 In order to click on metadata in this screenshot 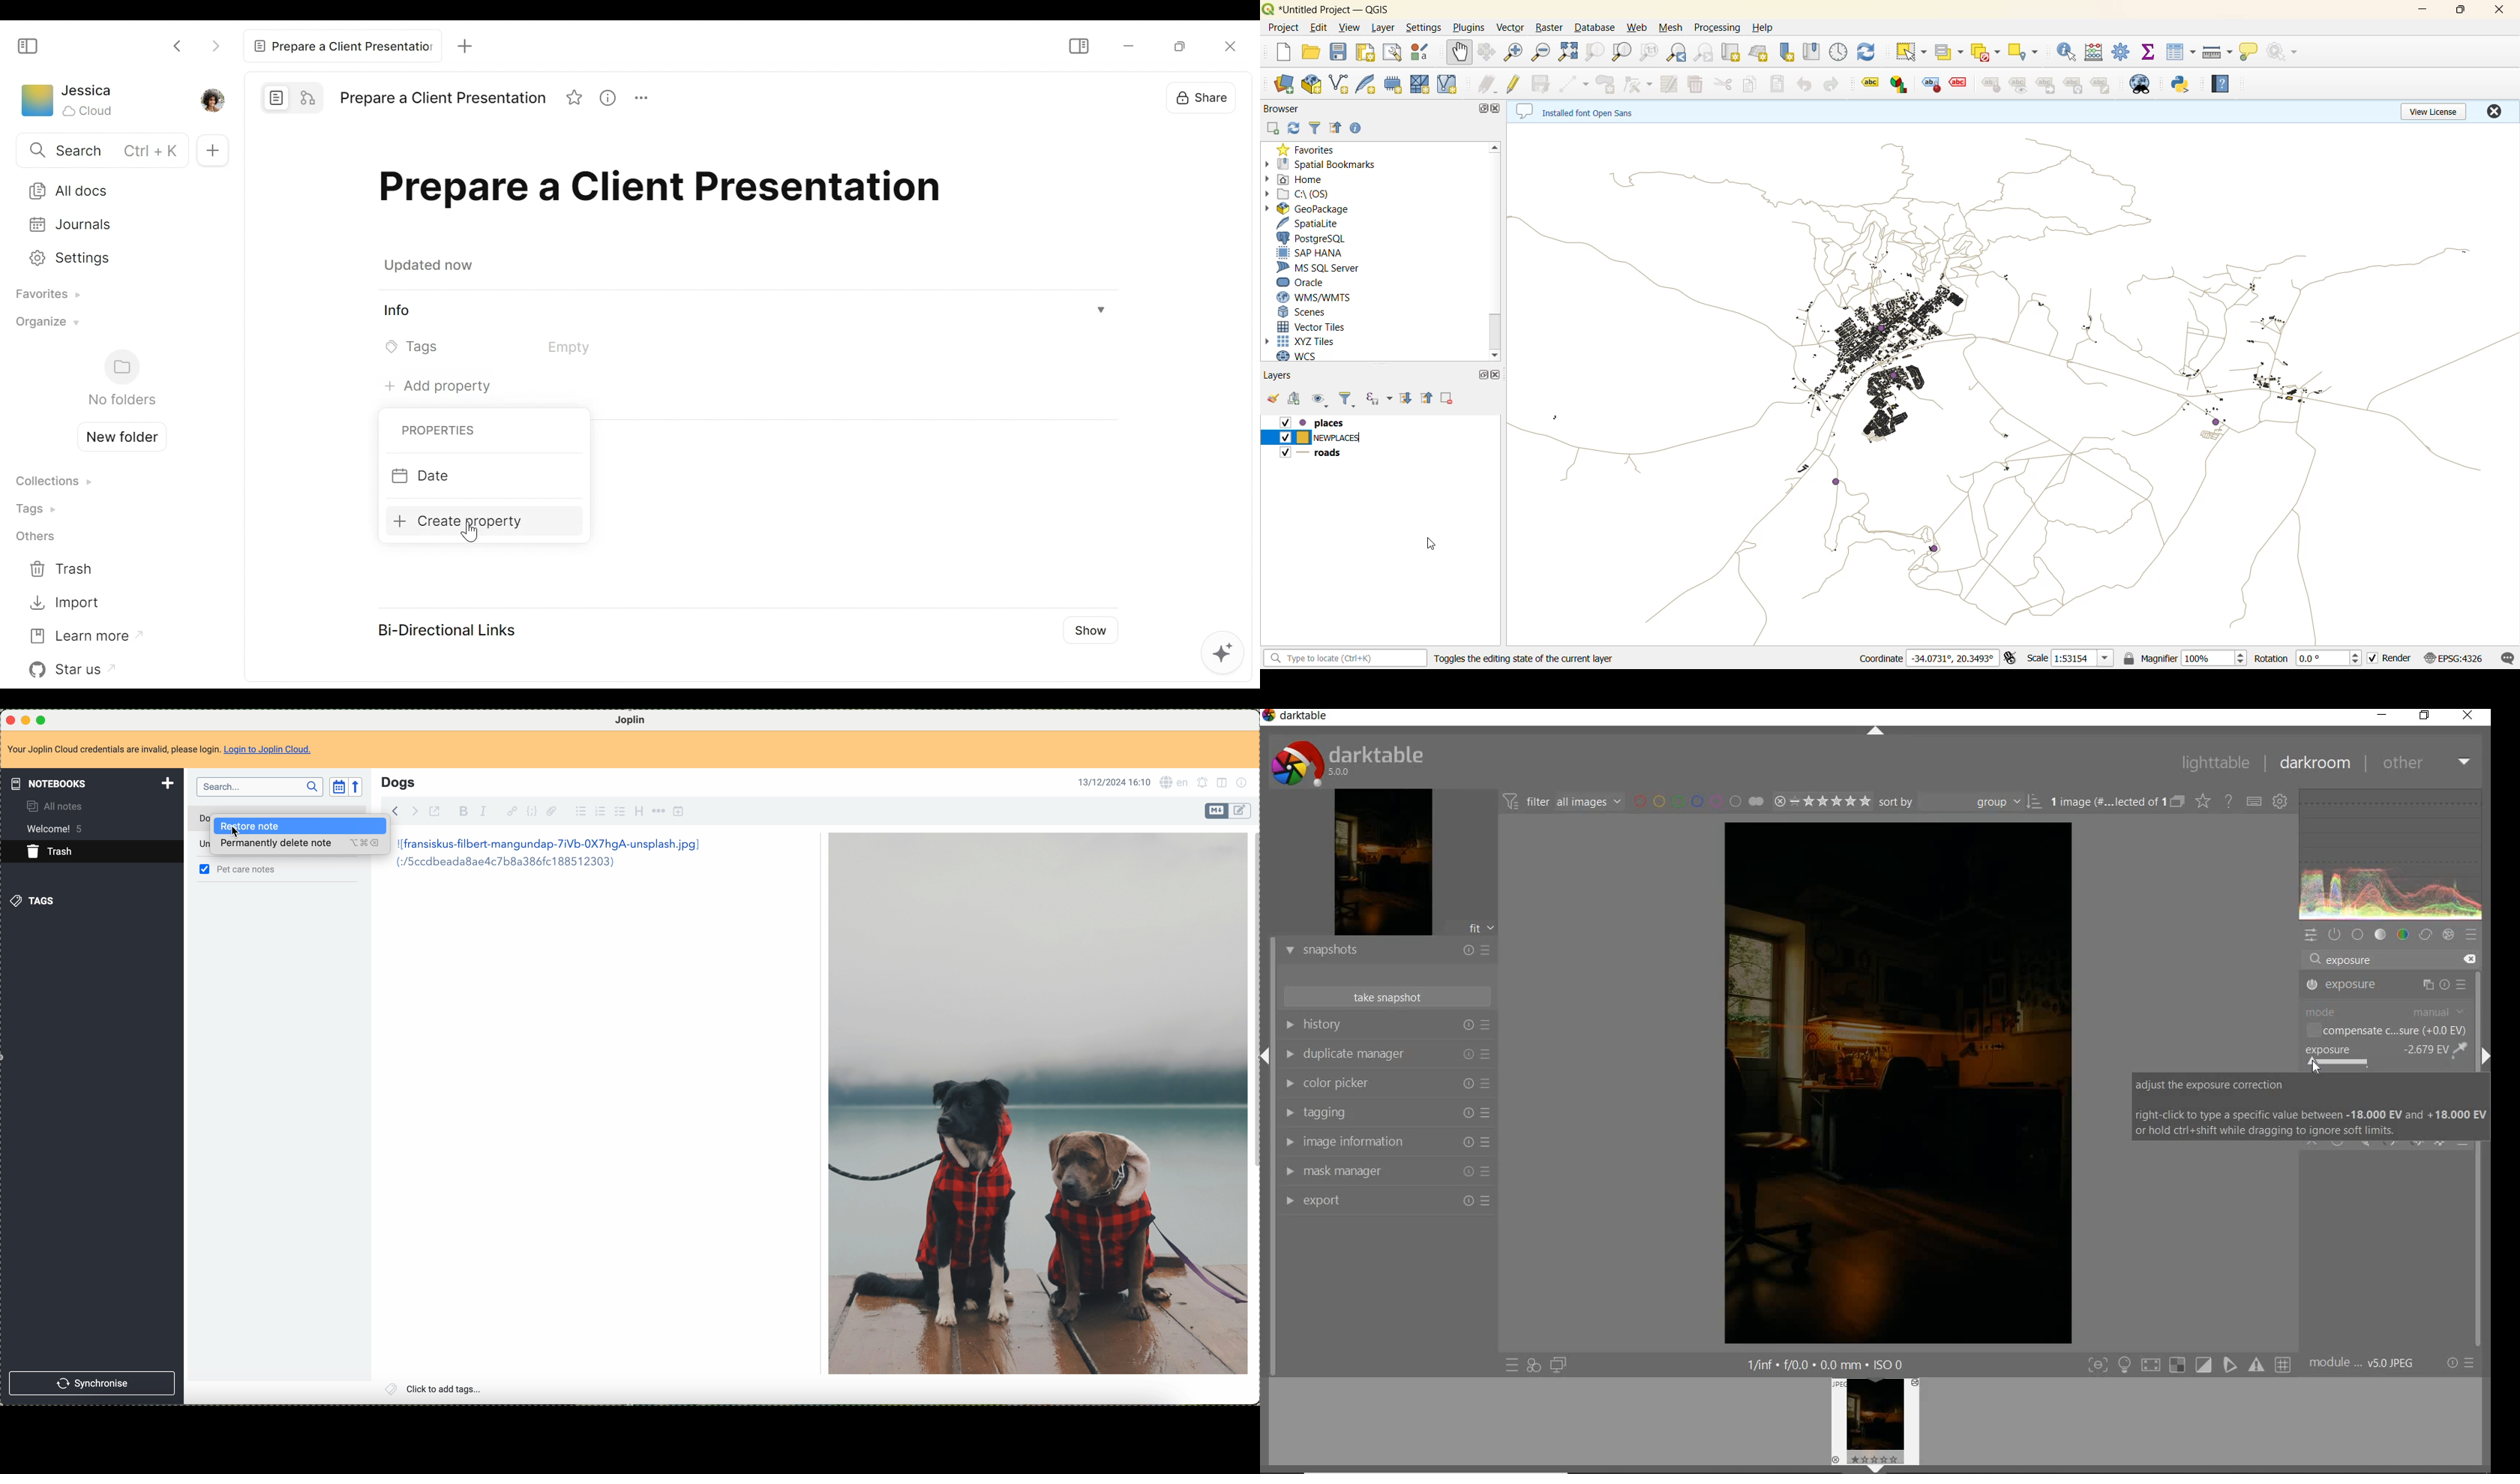, I will do `click(1585, 110)`.